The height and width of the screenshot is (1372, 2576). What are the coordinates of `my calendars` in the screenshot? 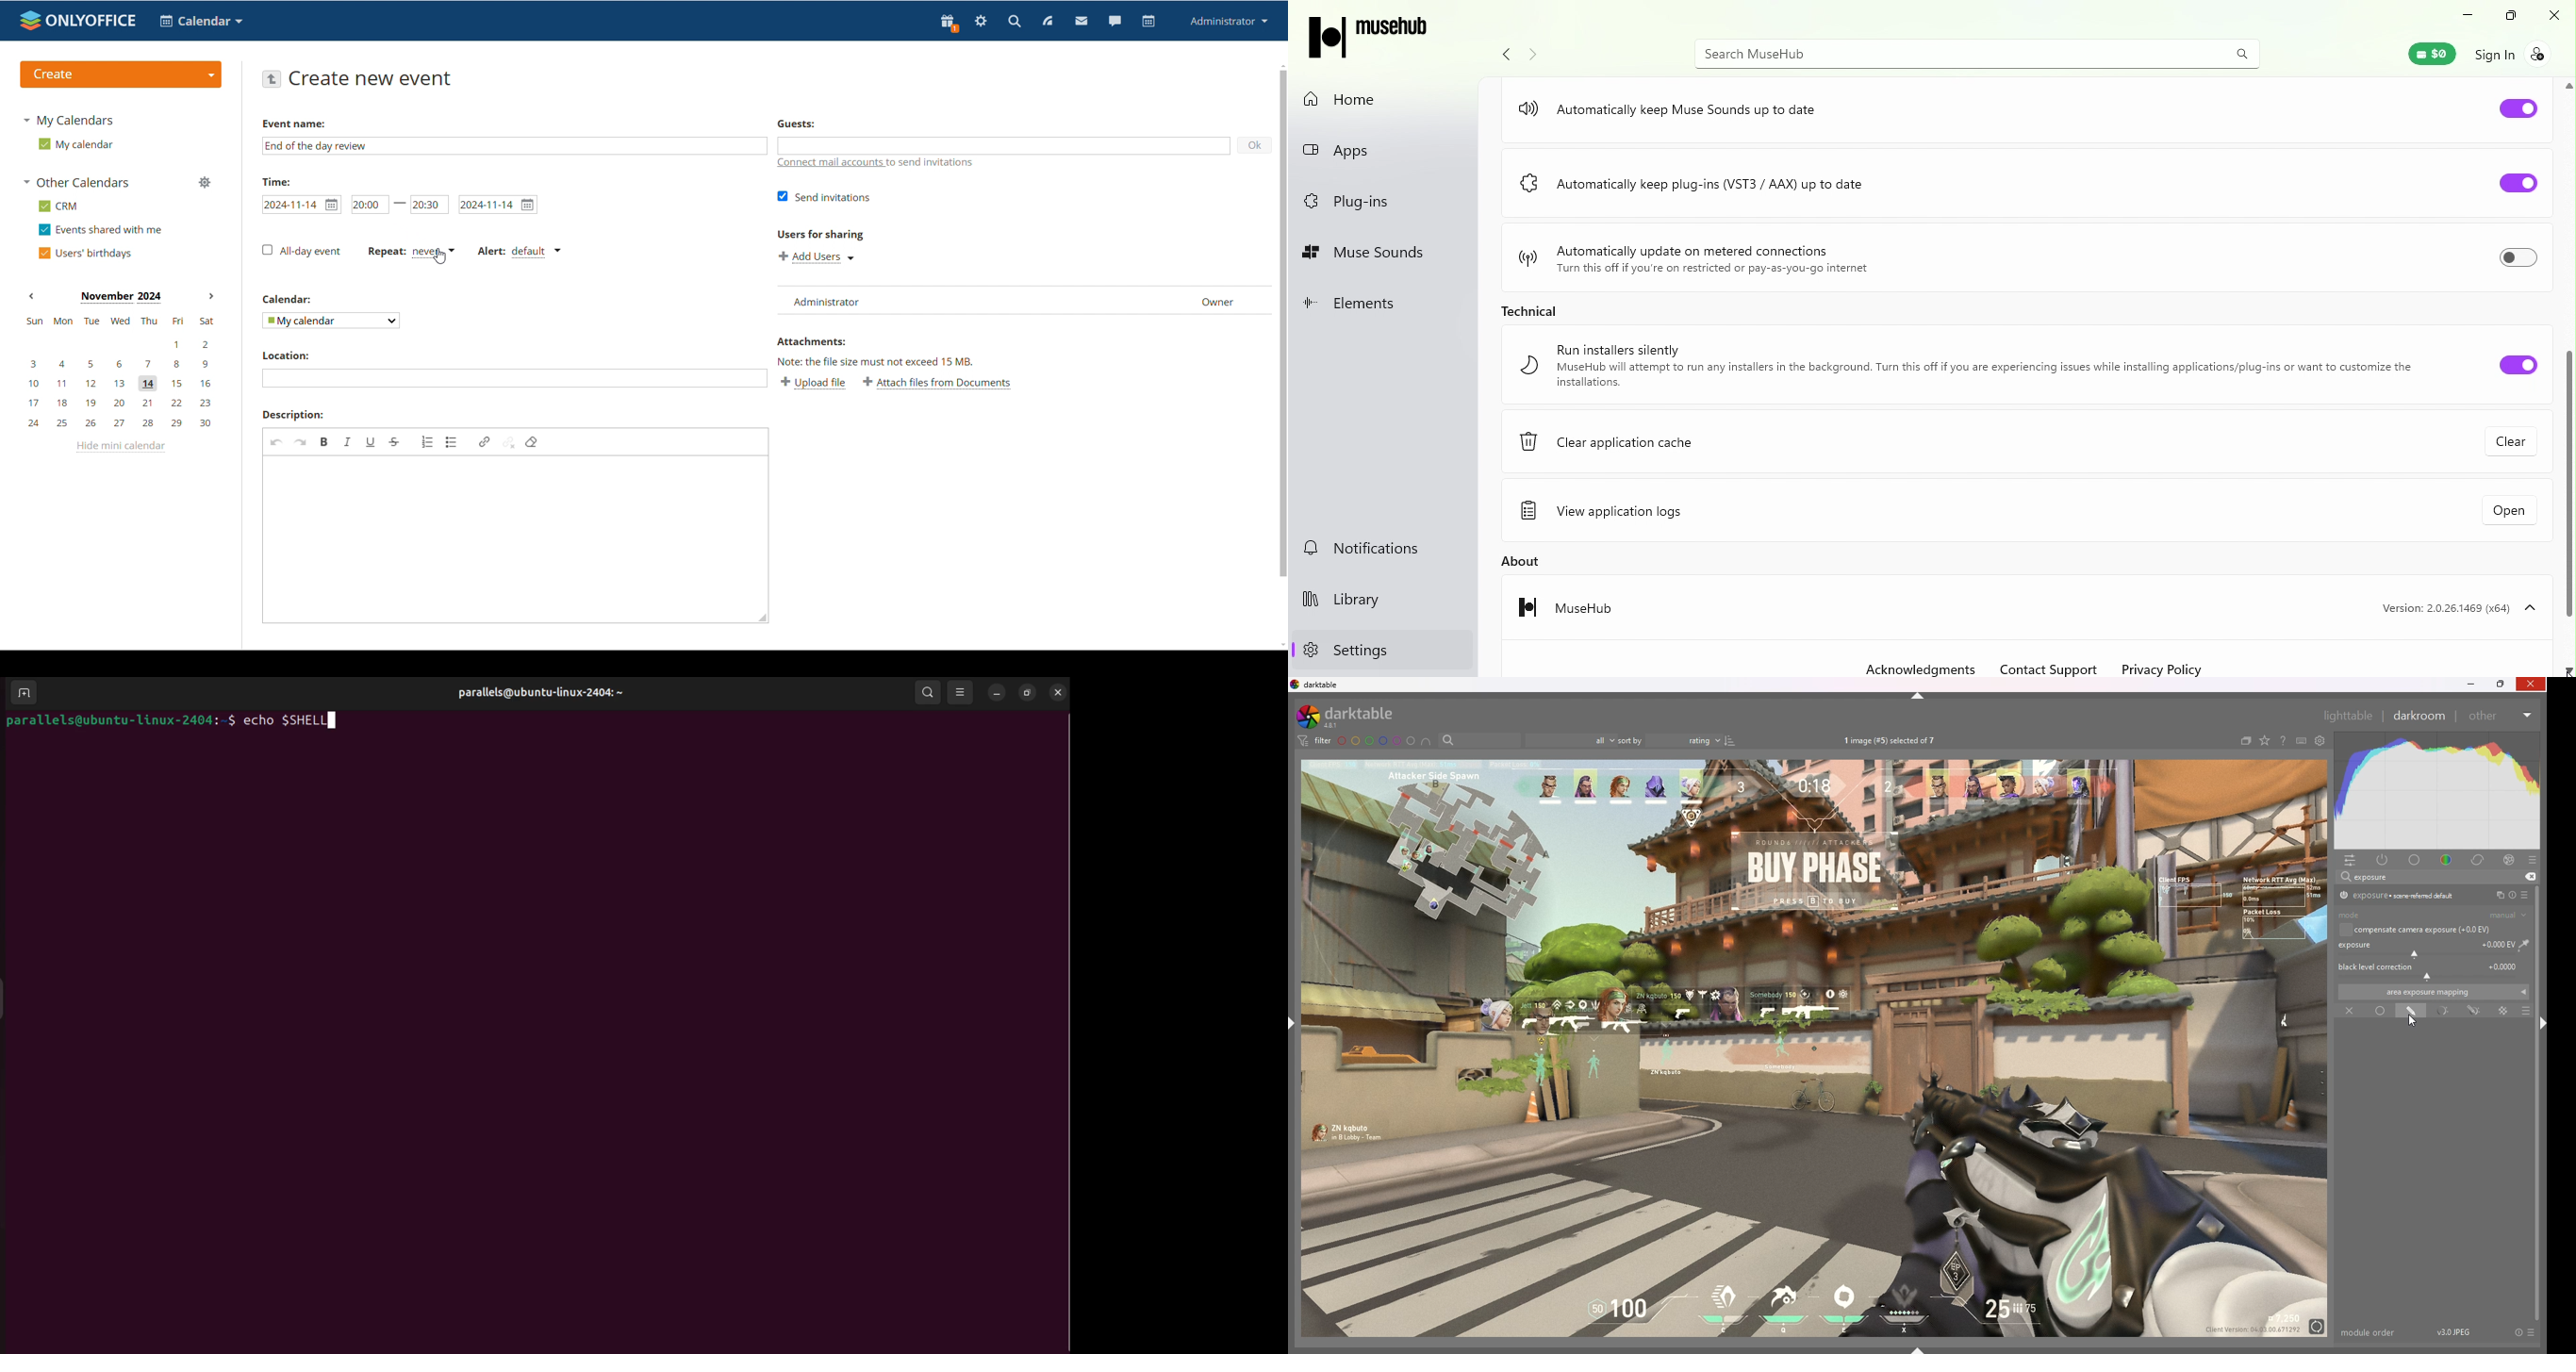 It's located at (67, 119).